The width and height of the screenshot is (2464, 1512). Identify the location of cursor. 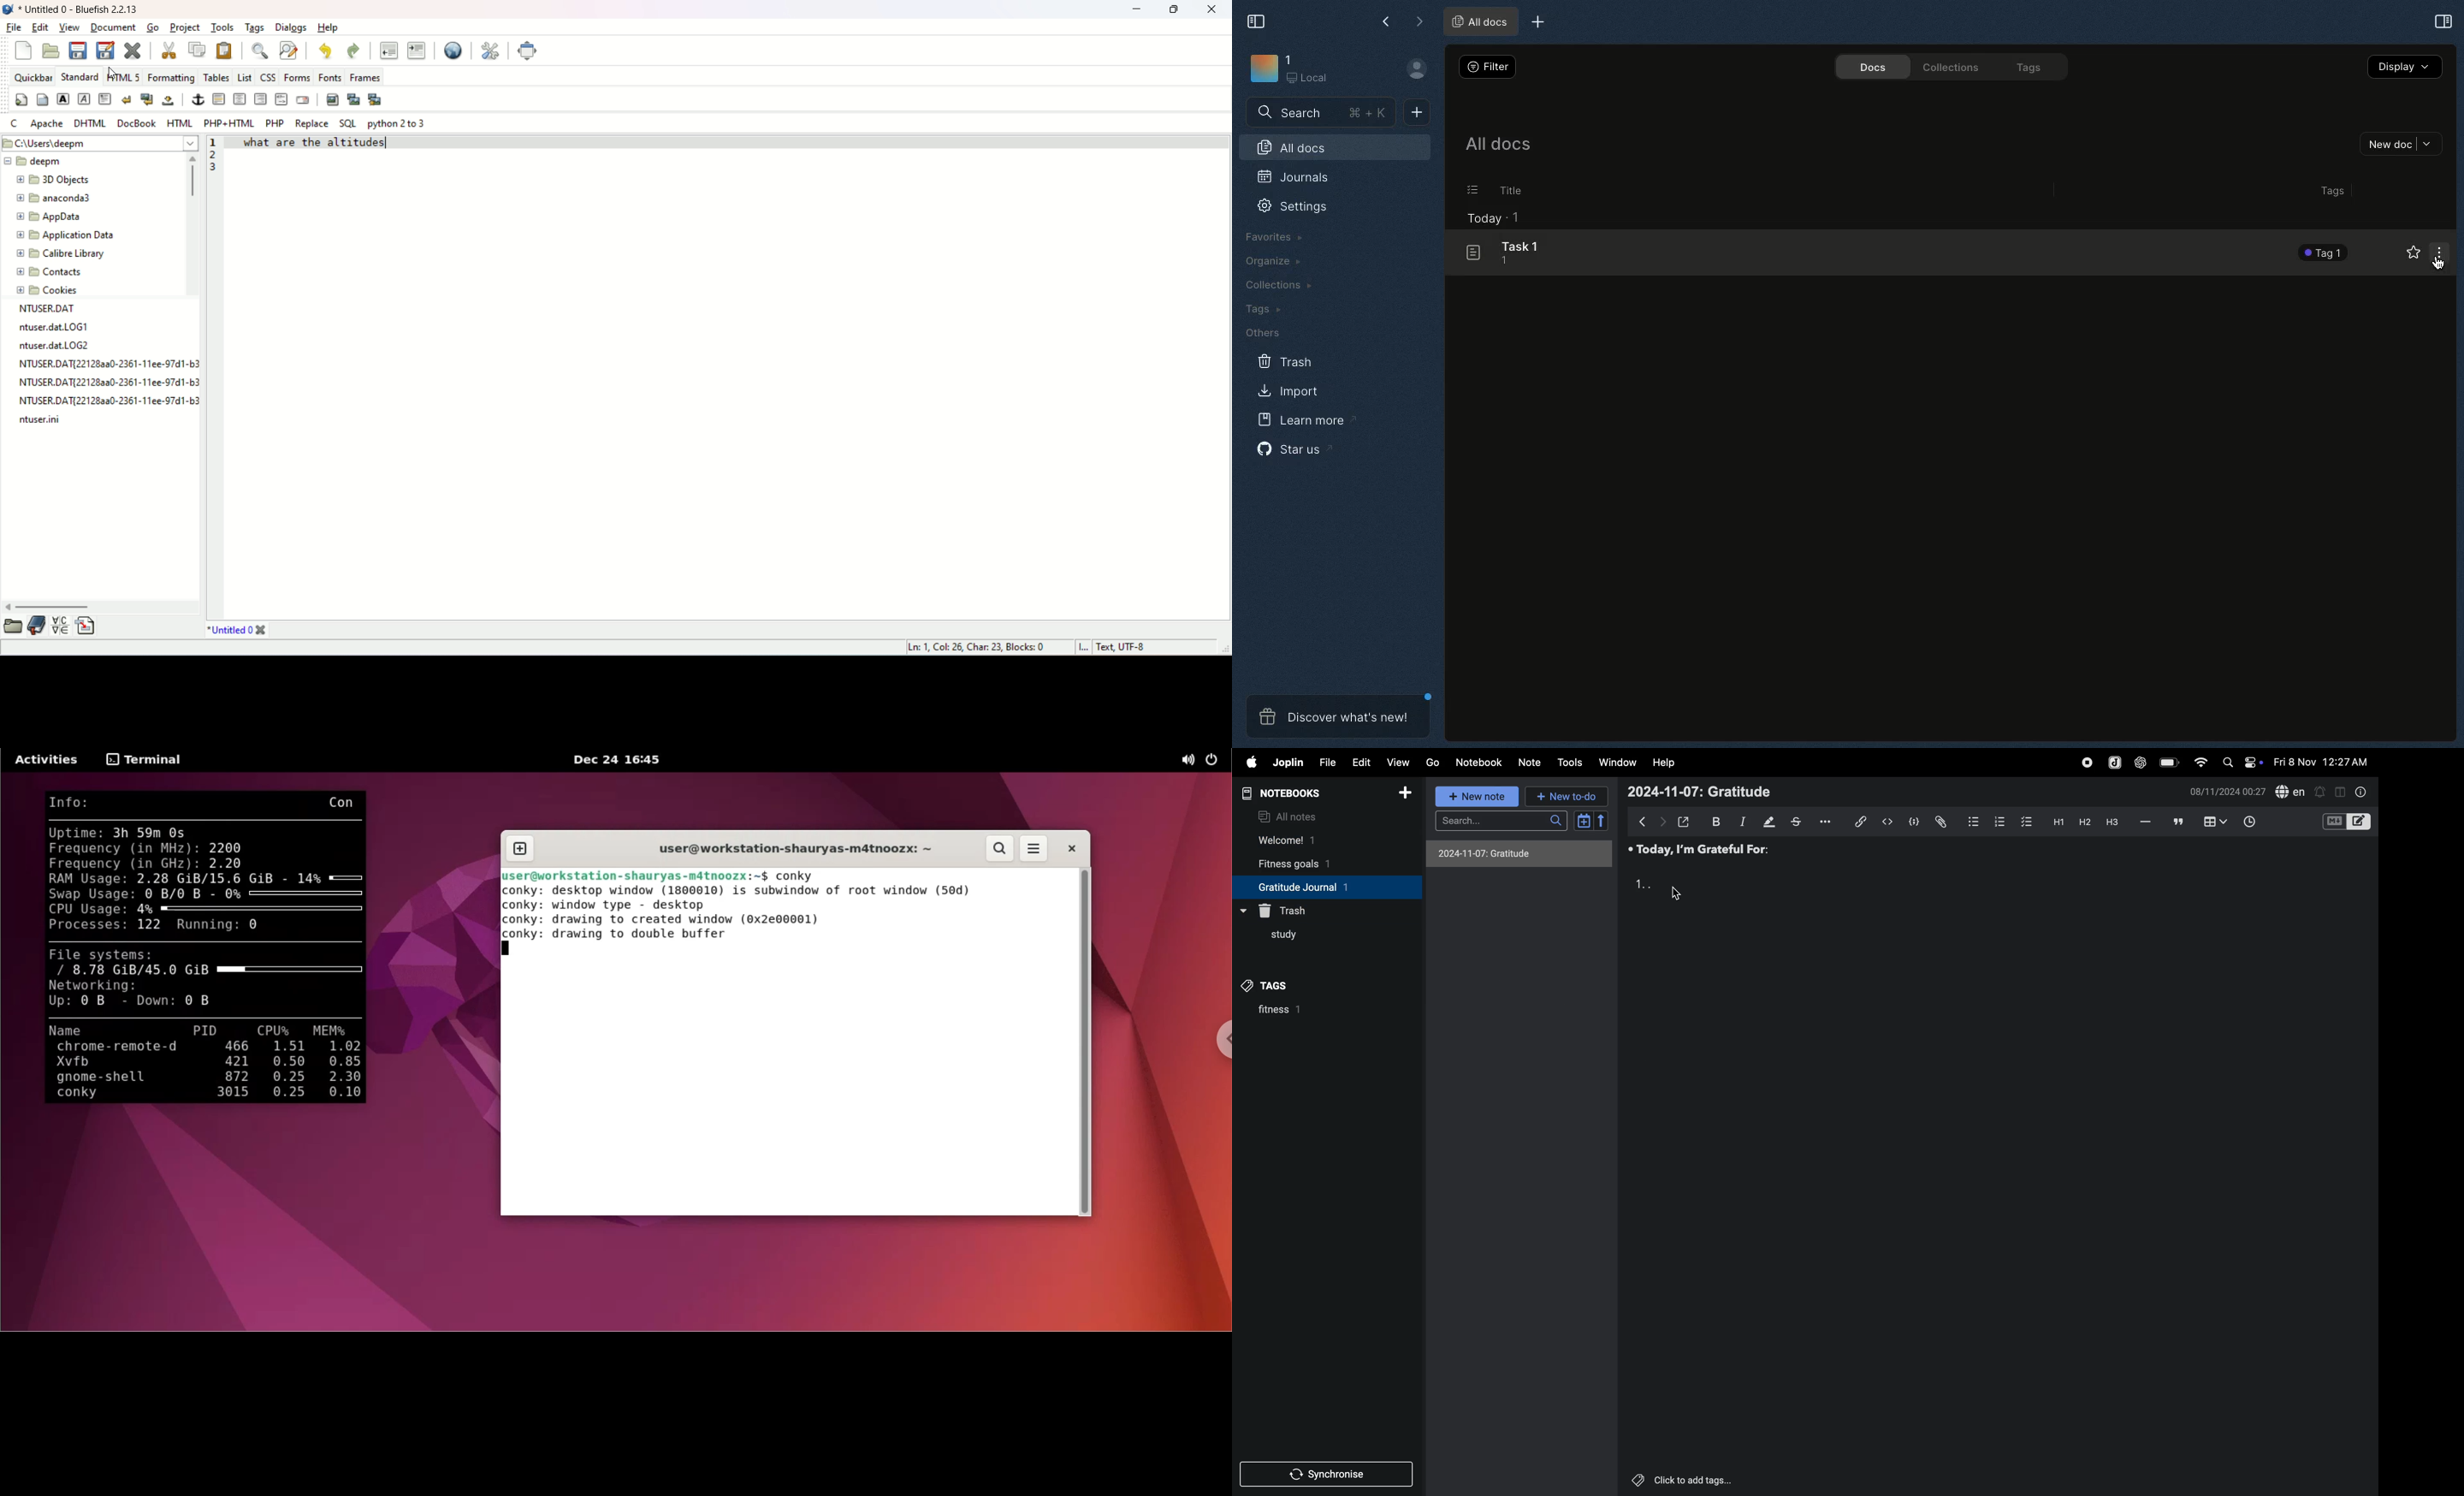
(1676, 892).